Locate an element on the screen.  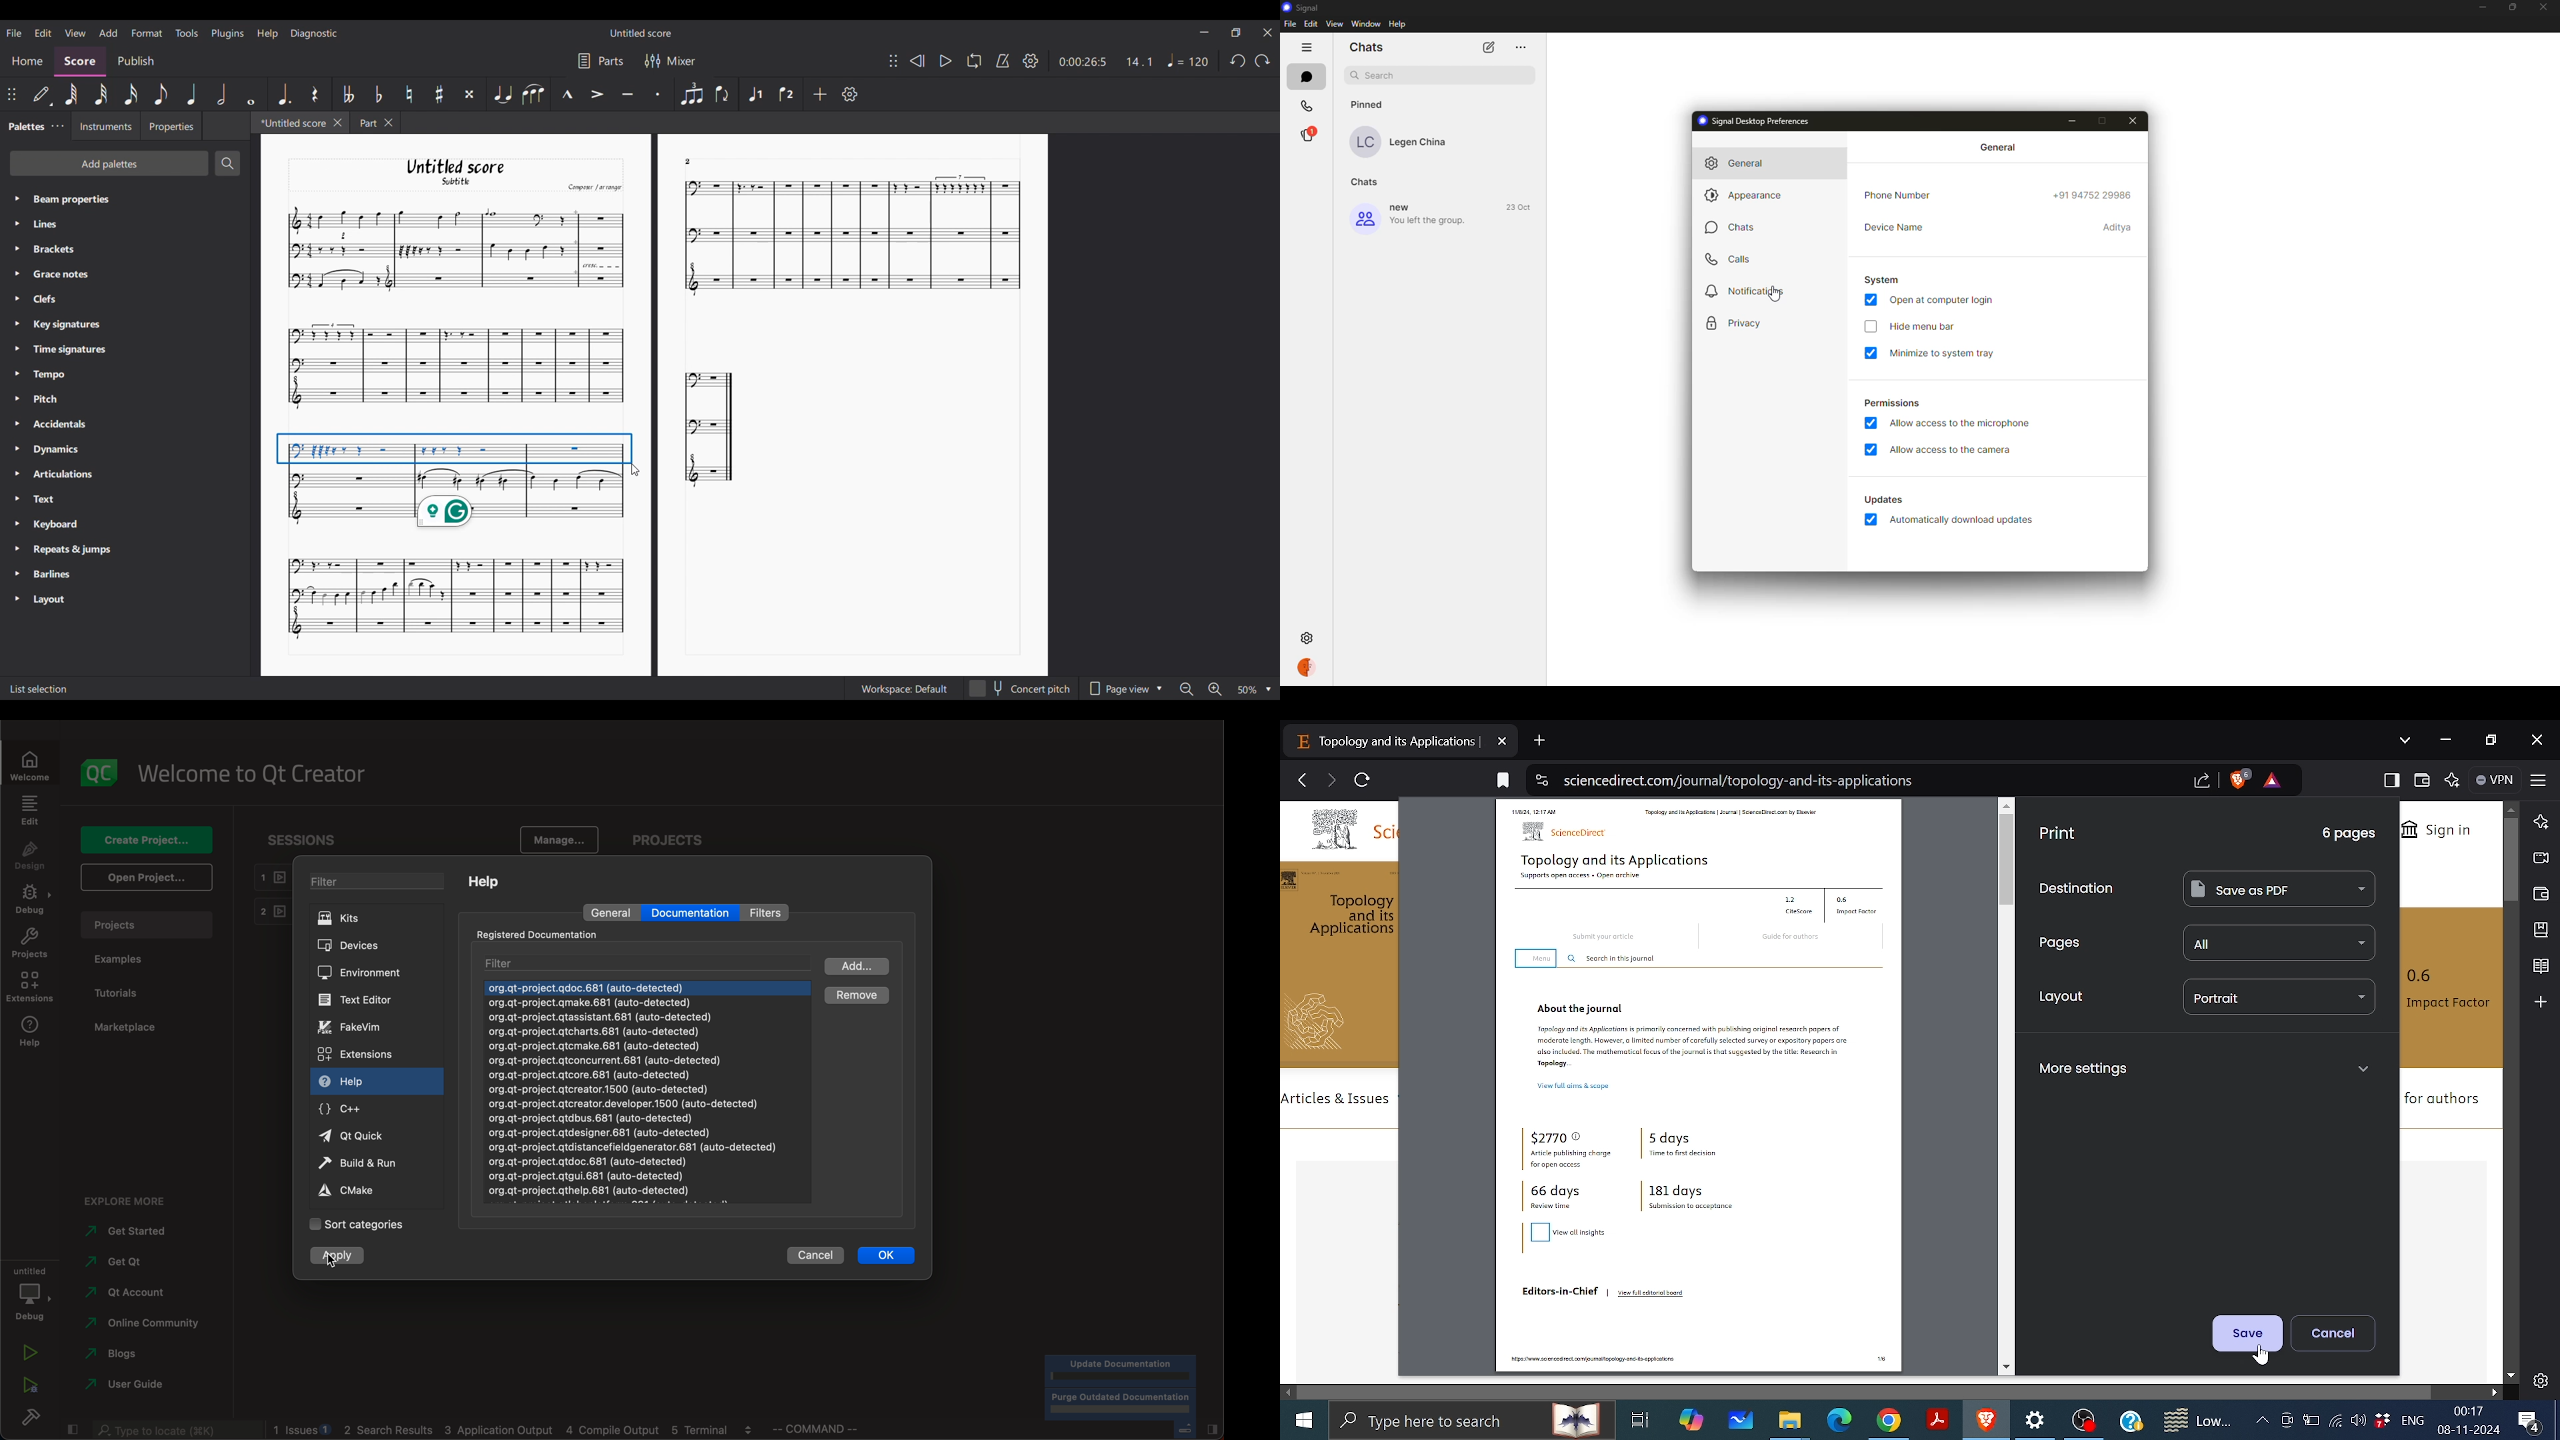
close is located at coordinates (2131, 121).